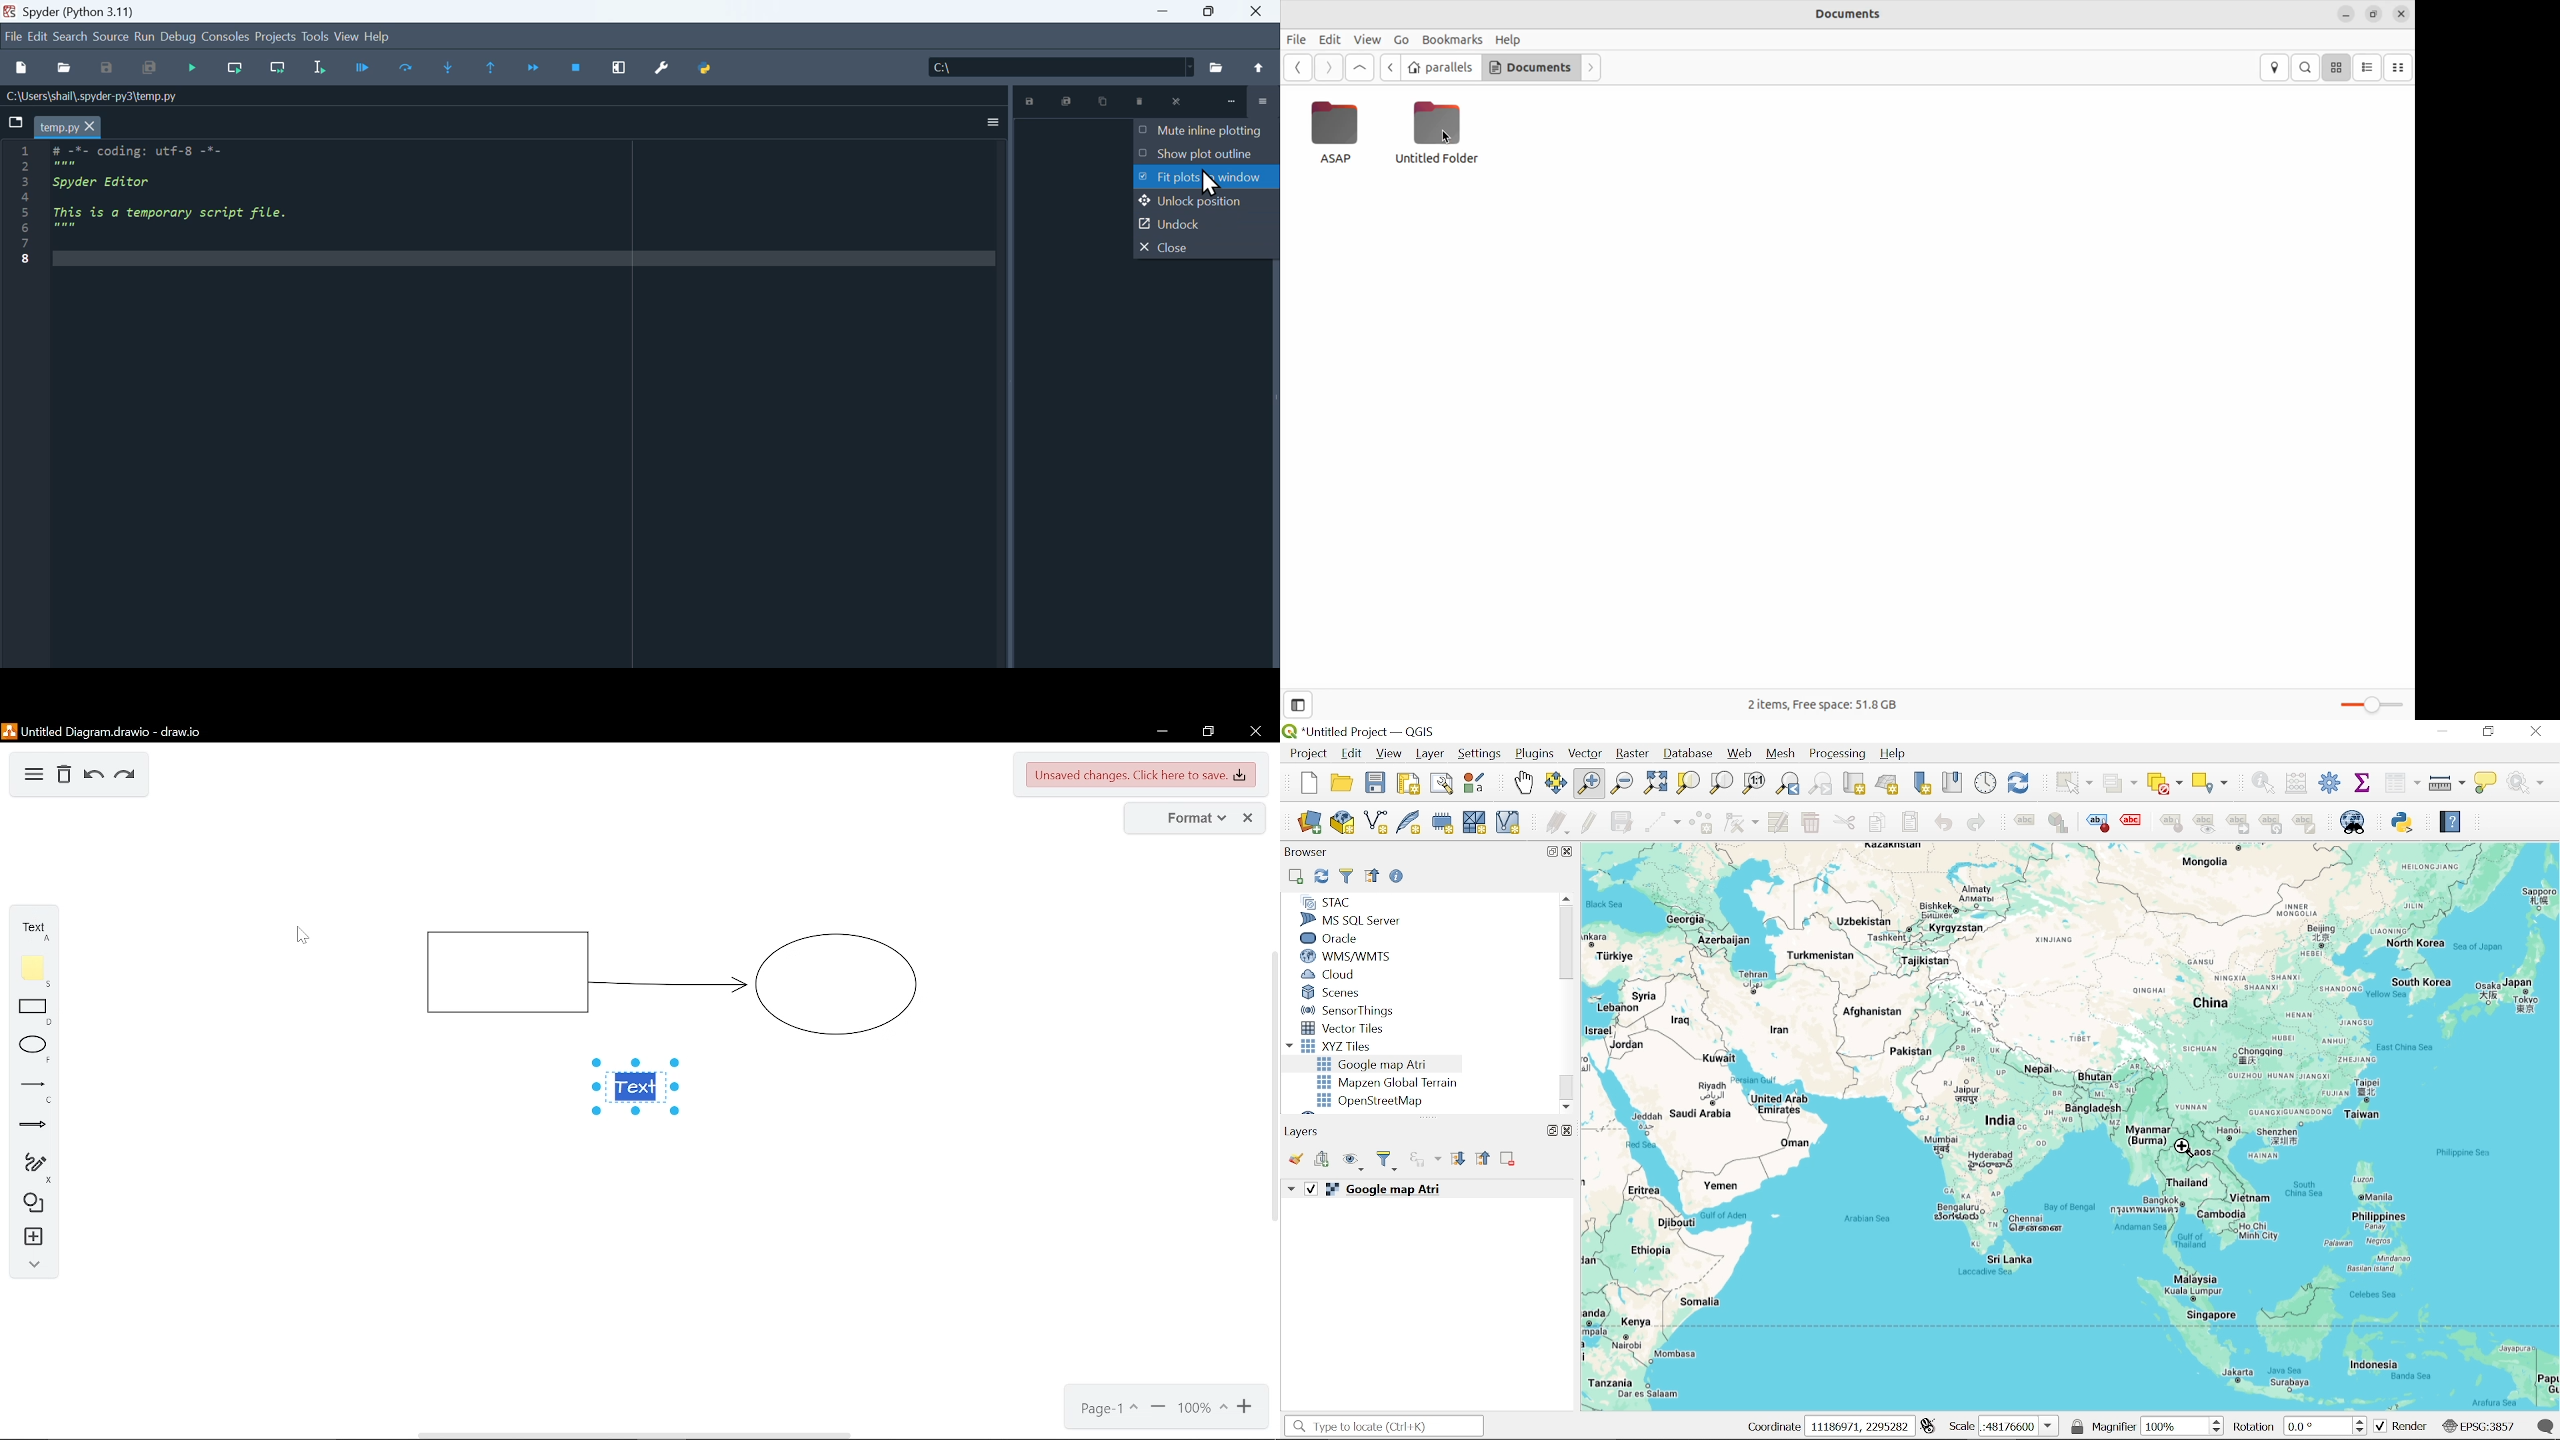 This screenshot has height=1456, width=2576. Describe the element at coordinates (1854, 785) in the screenshot. I see `New map view` at that location.